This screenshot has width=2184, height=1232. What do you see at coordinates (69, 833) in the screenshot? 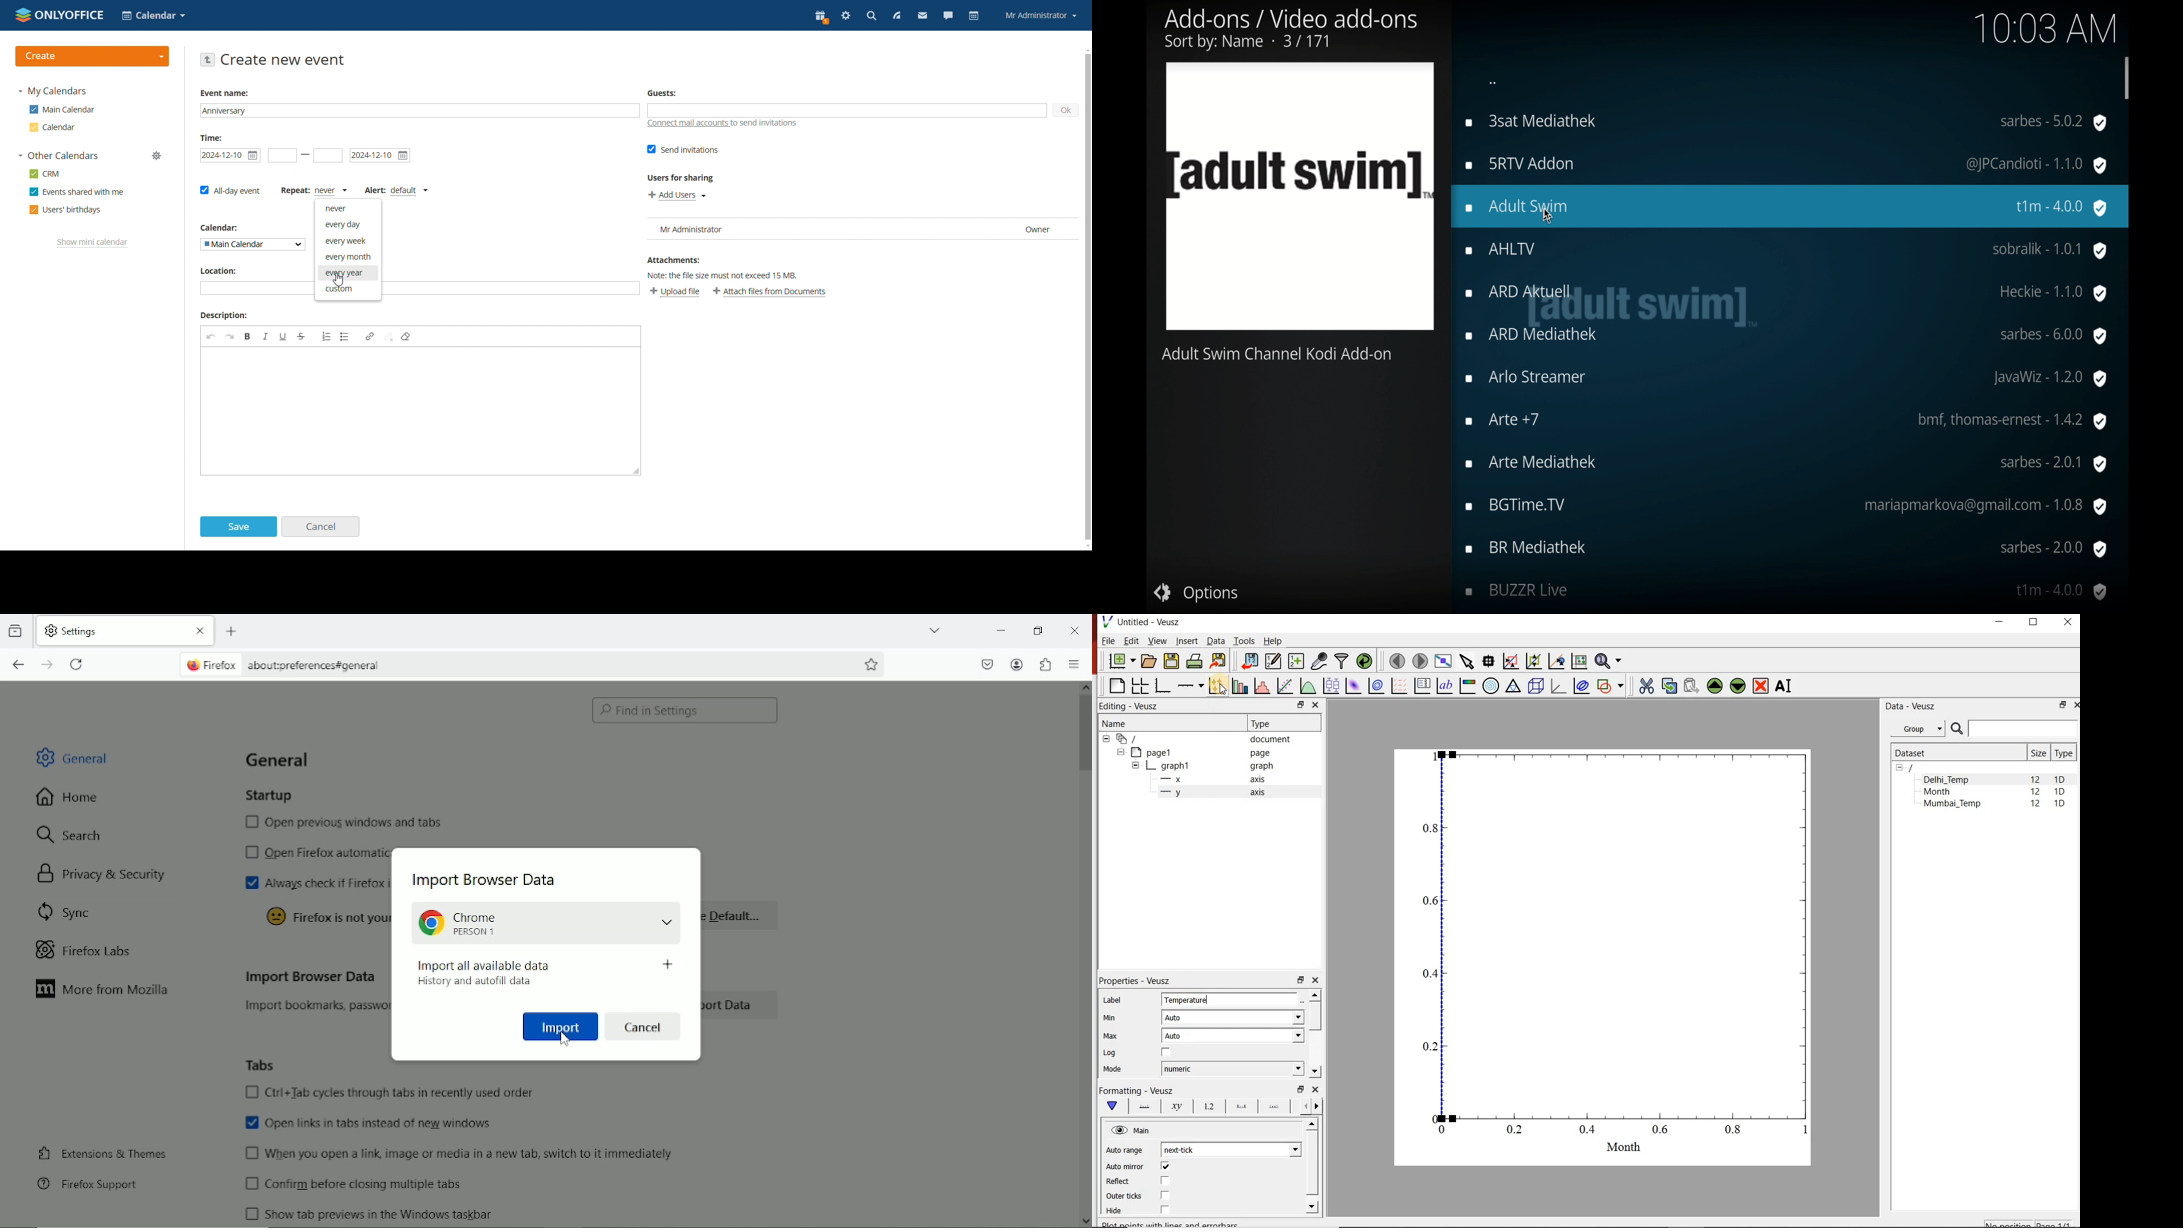
I see `Search` at bounding box center [69, 833].